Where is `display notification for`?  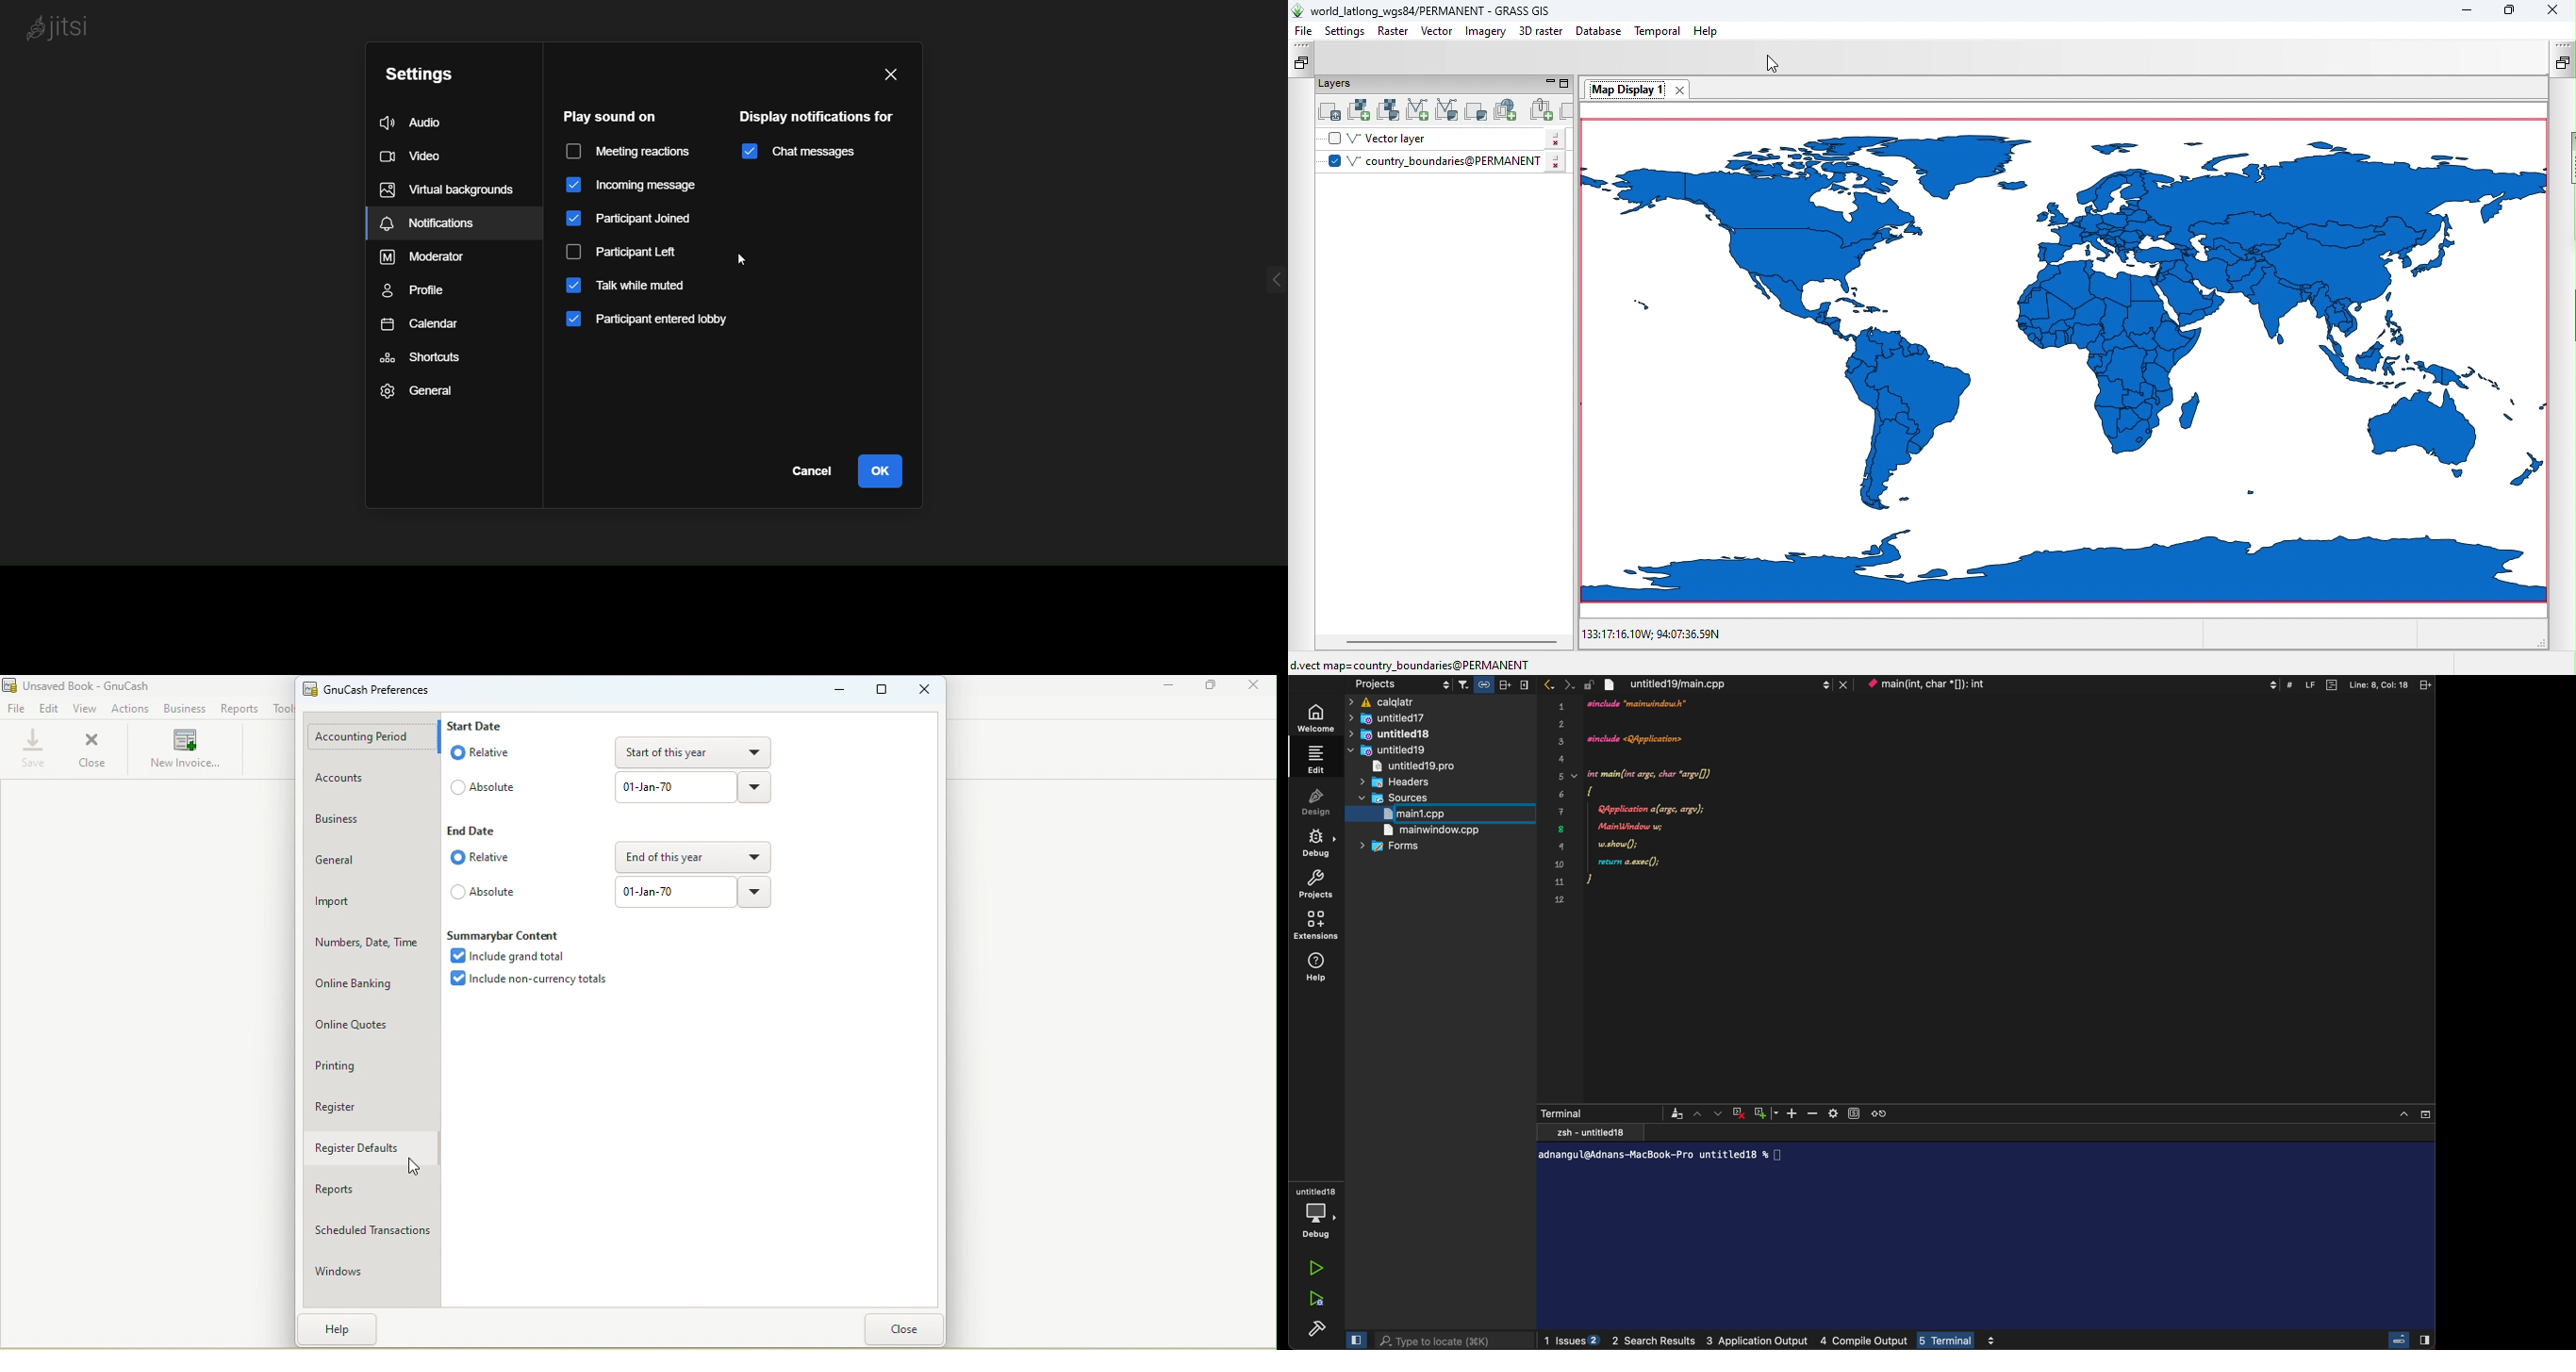 display notification for is located at coordinates (822, 116).